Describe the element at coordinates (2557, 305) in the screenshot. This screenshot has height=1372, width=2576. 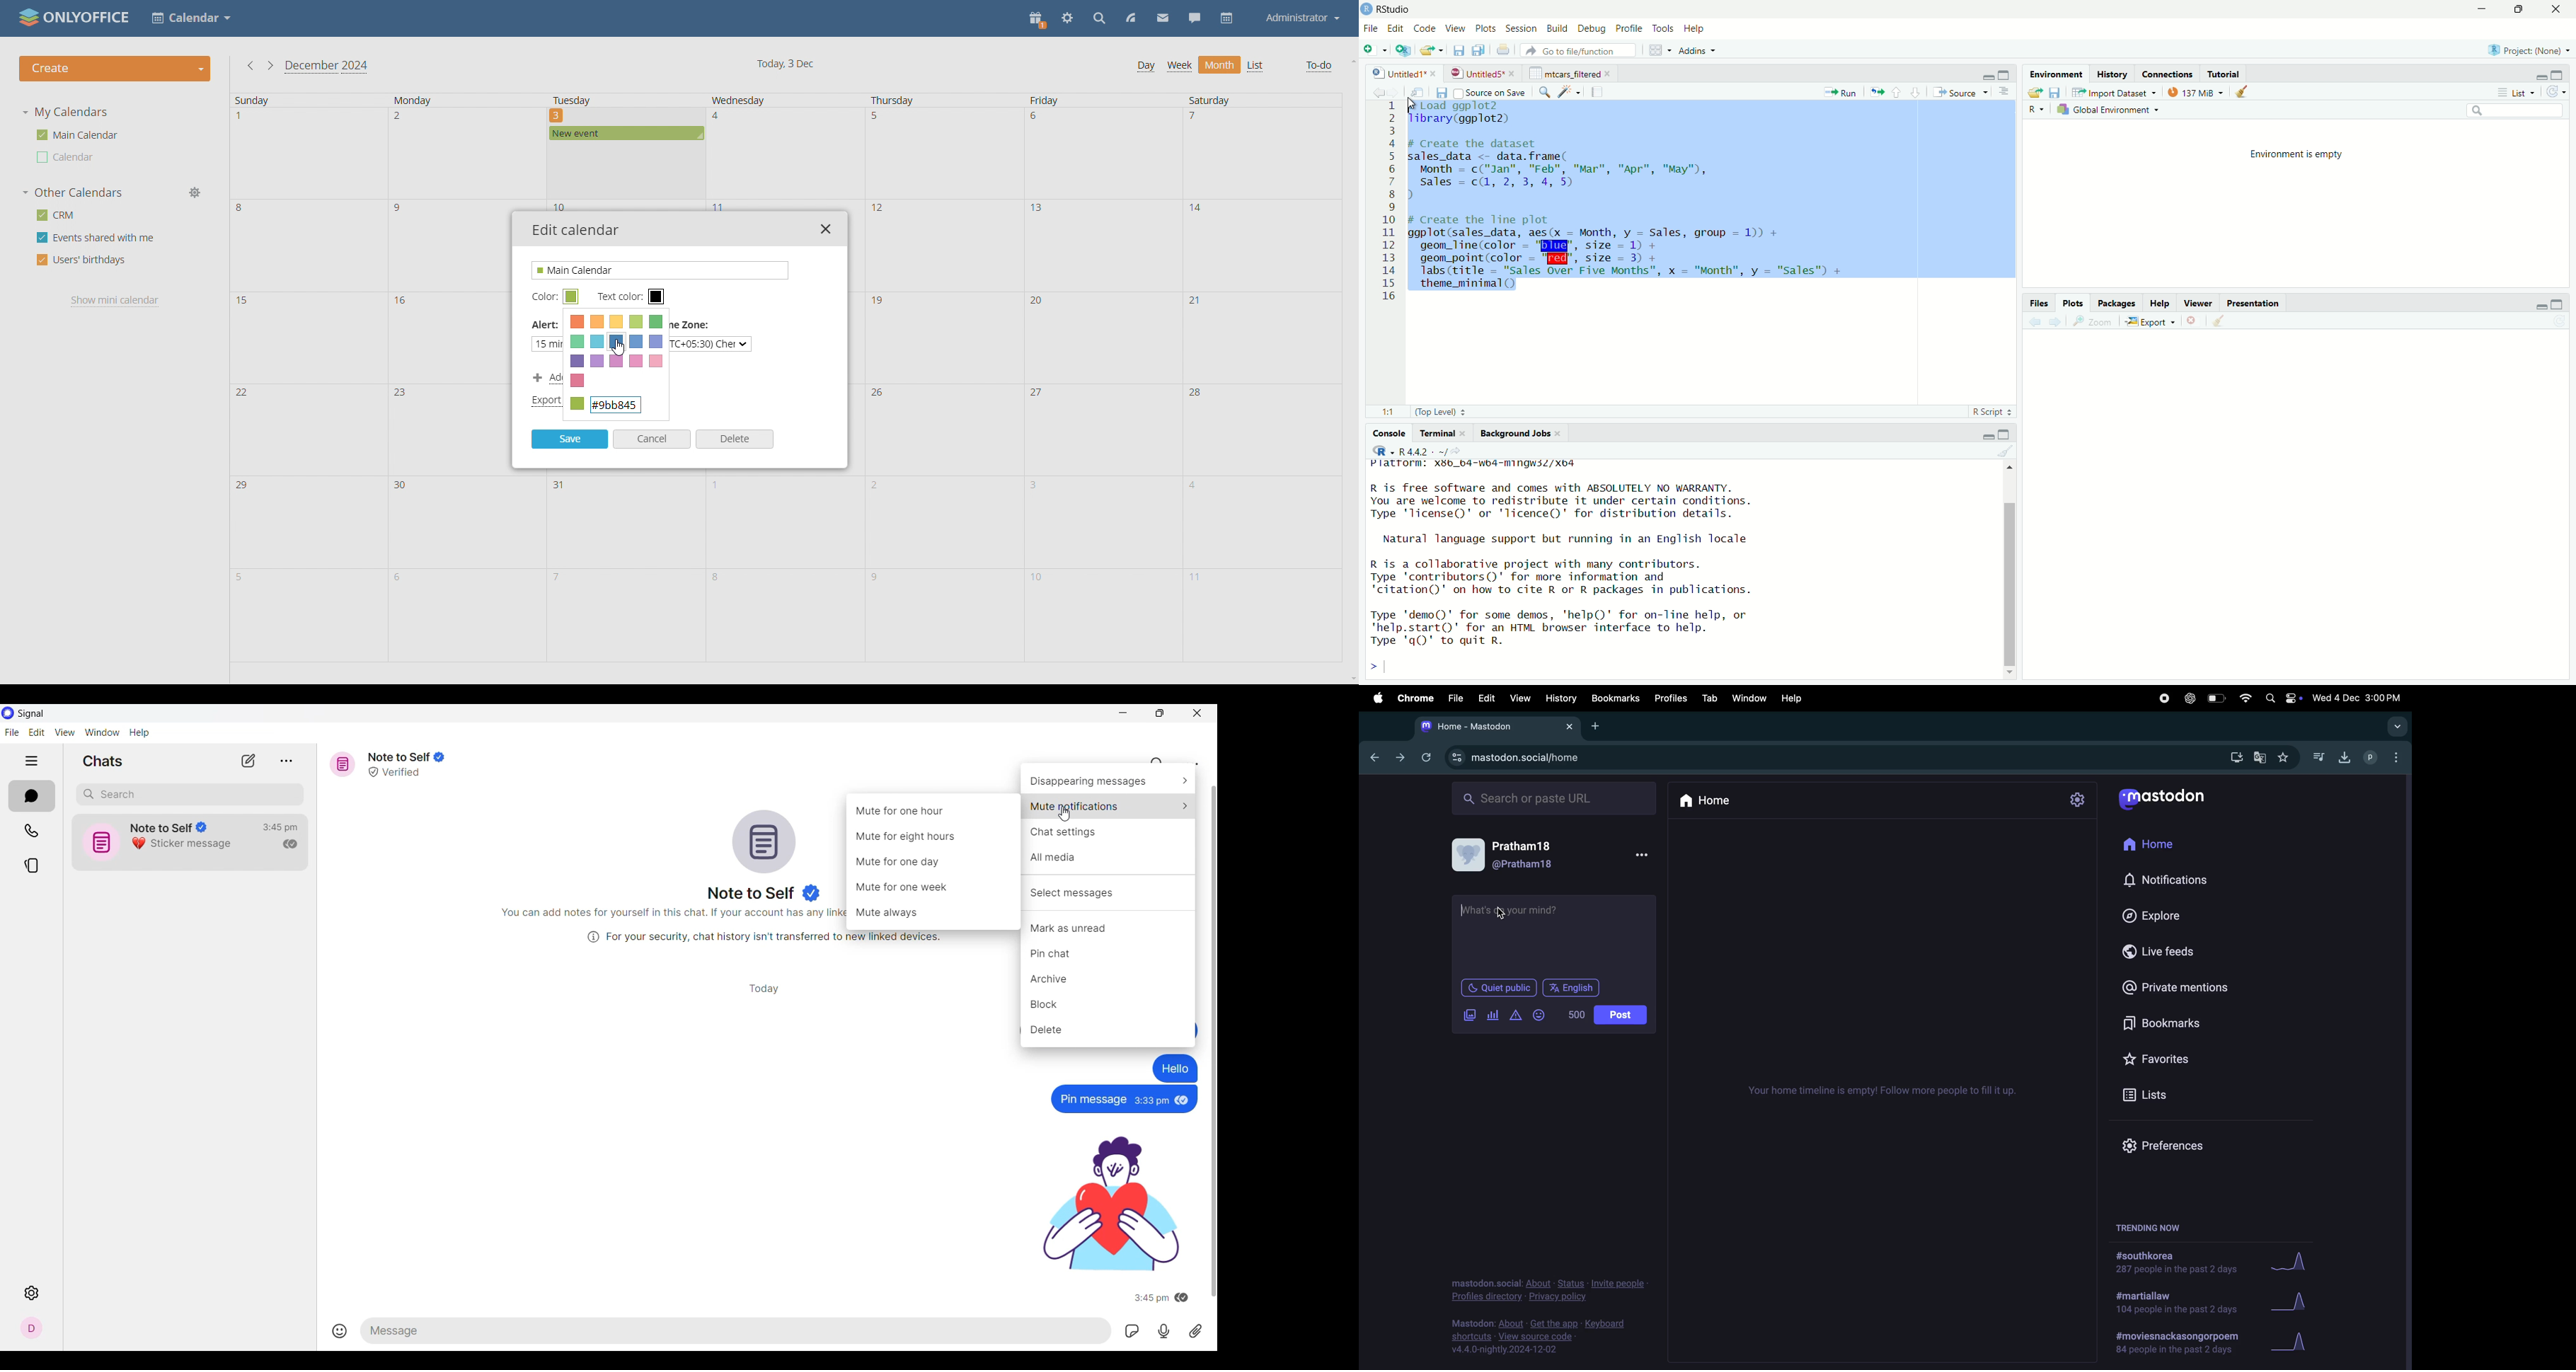
I see `maximize` at that location.